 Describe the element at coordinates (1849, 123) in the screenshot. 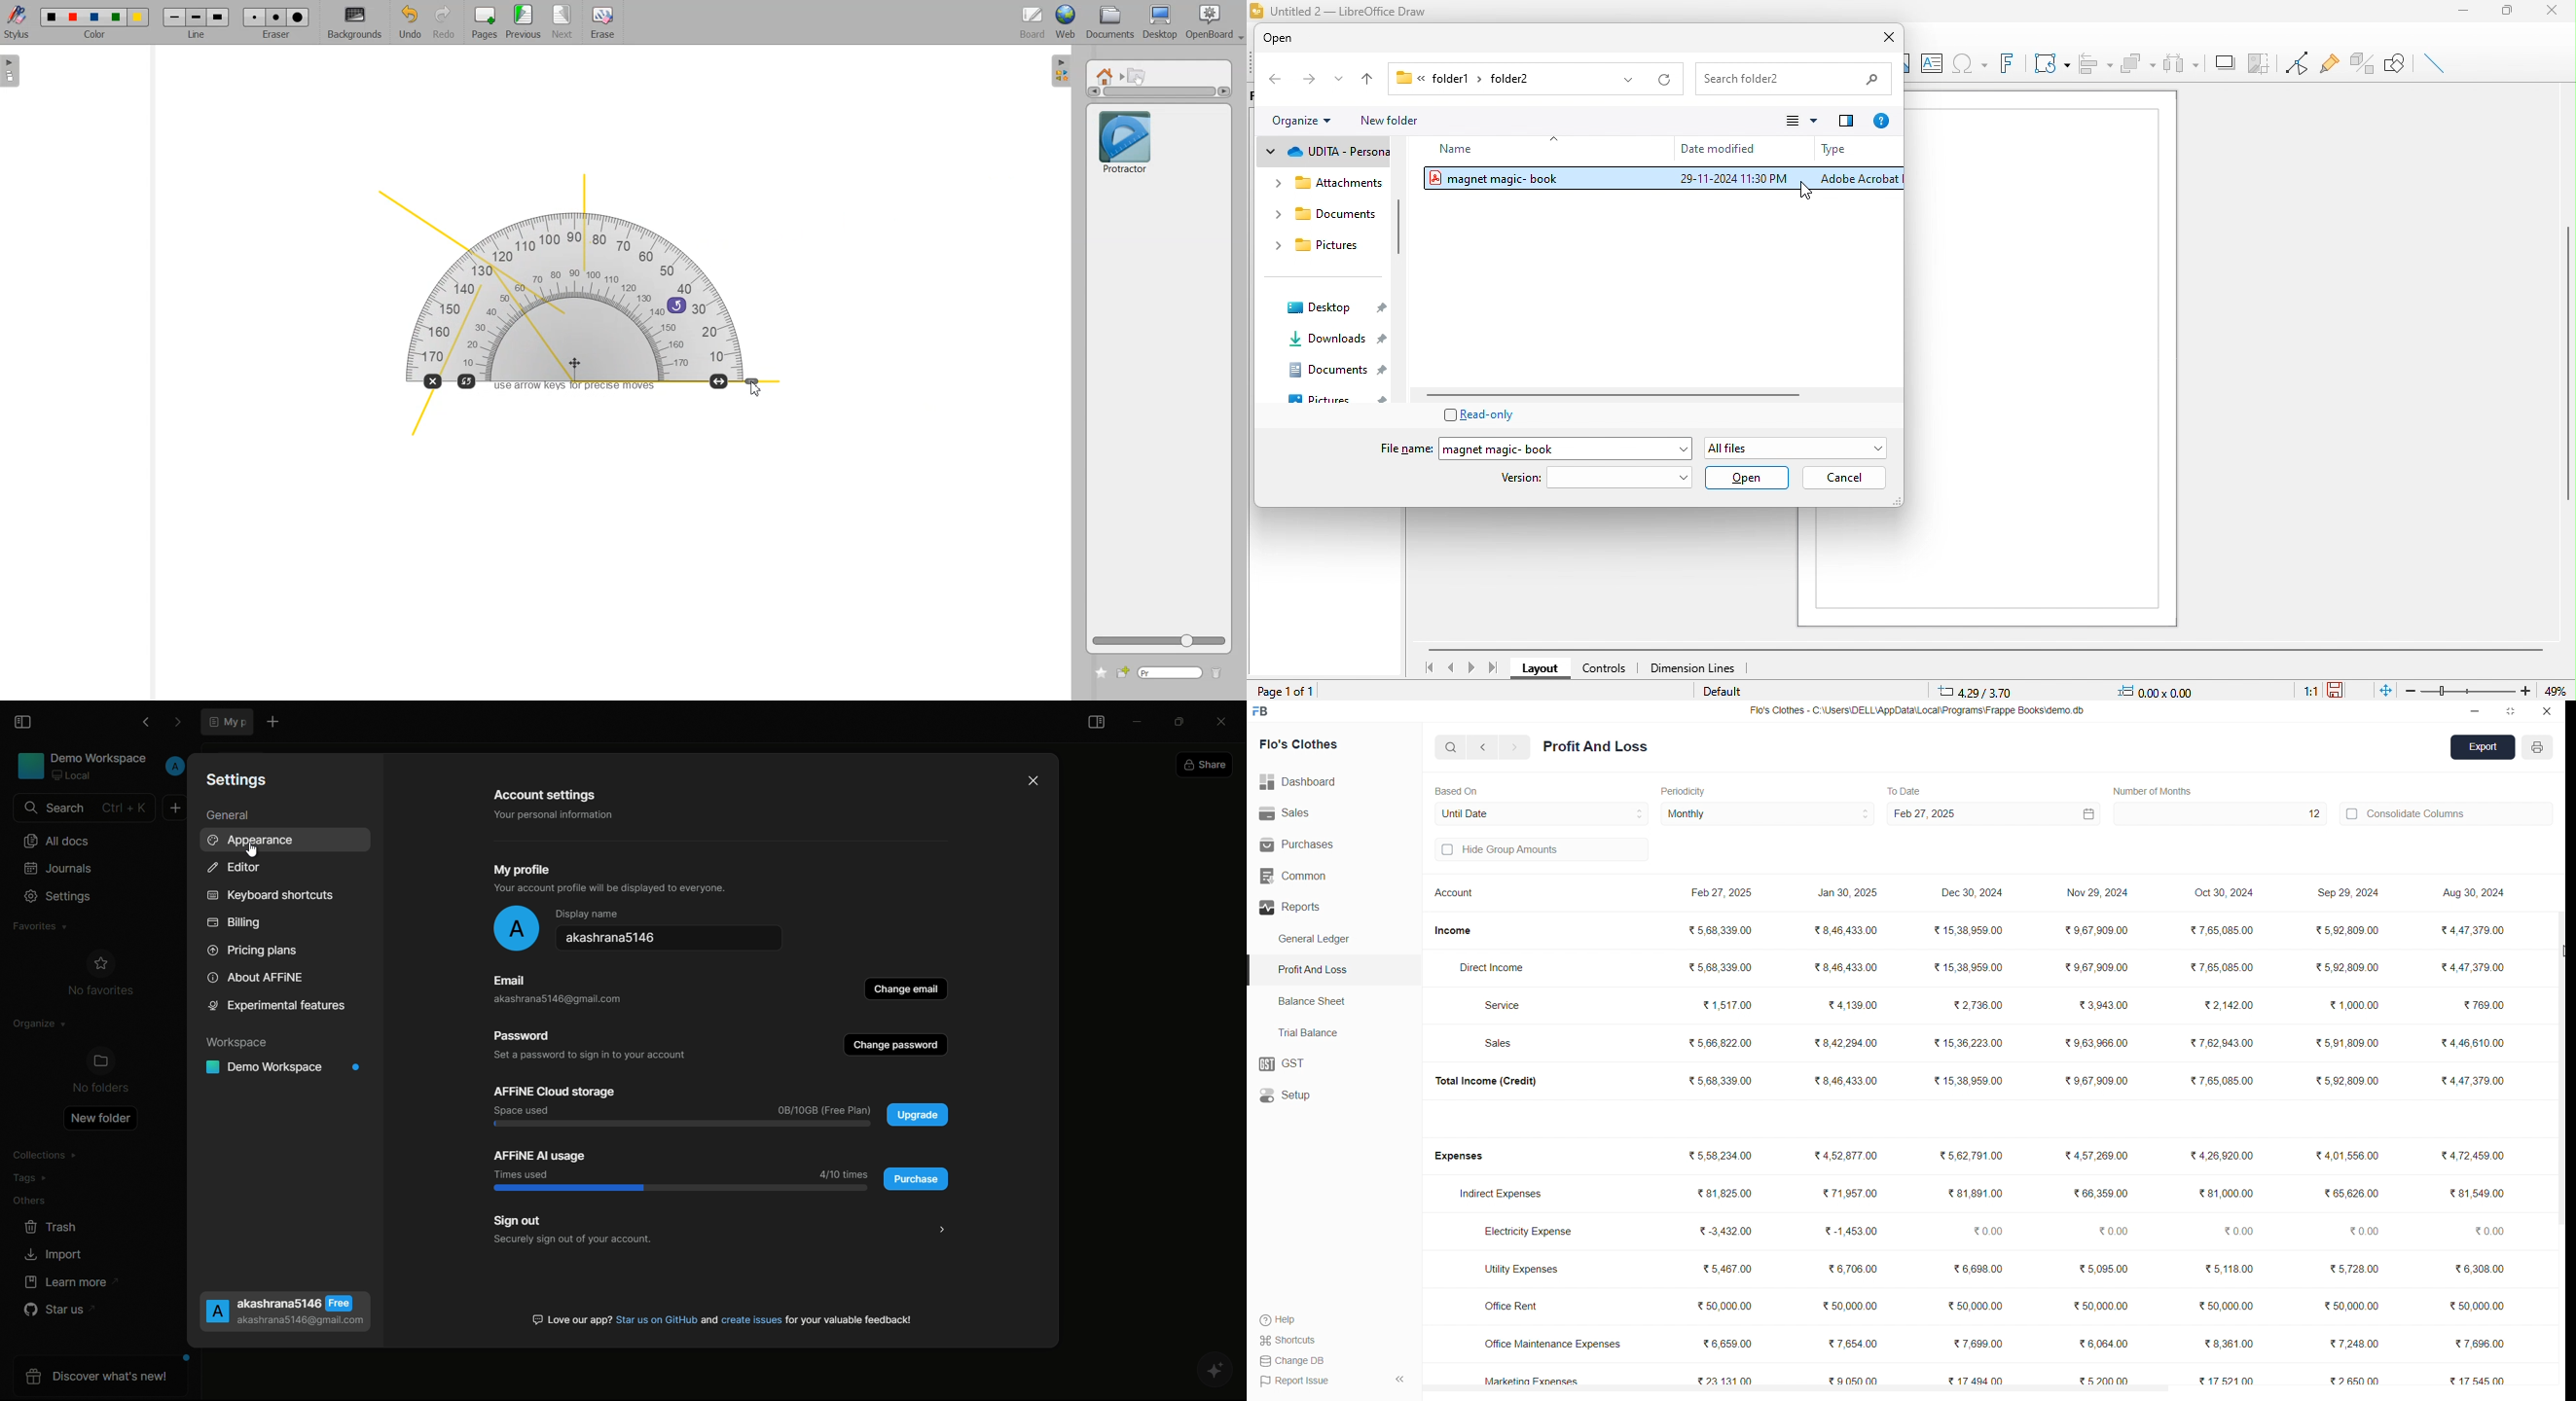

I see `show the preview pane ` at that location.